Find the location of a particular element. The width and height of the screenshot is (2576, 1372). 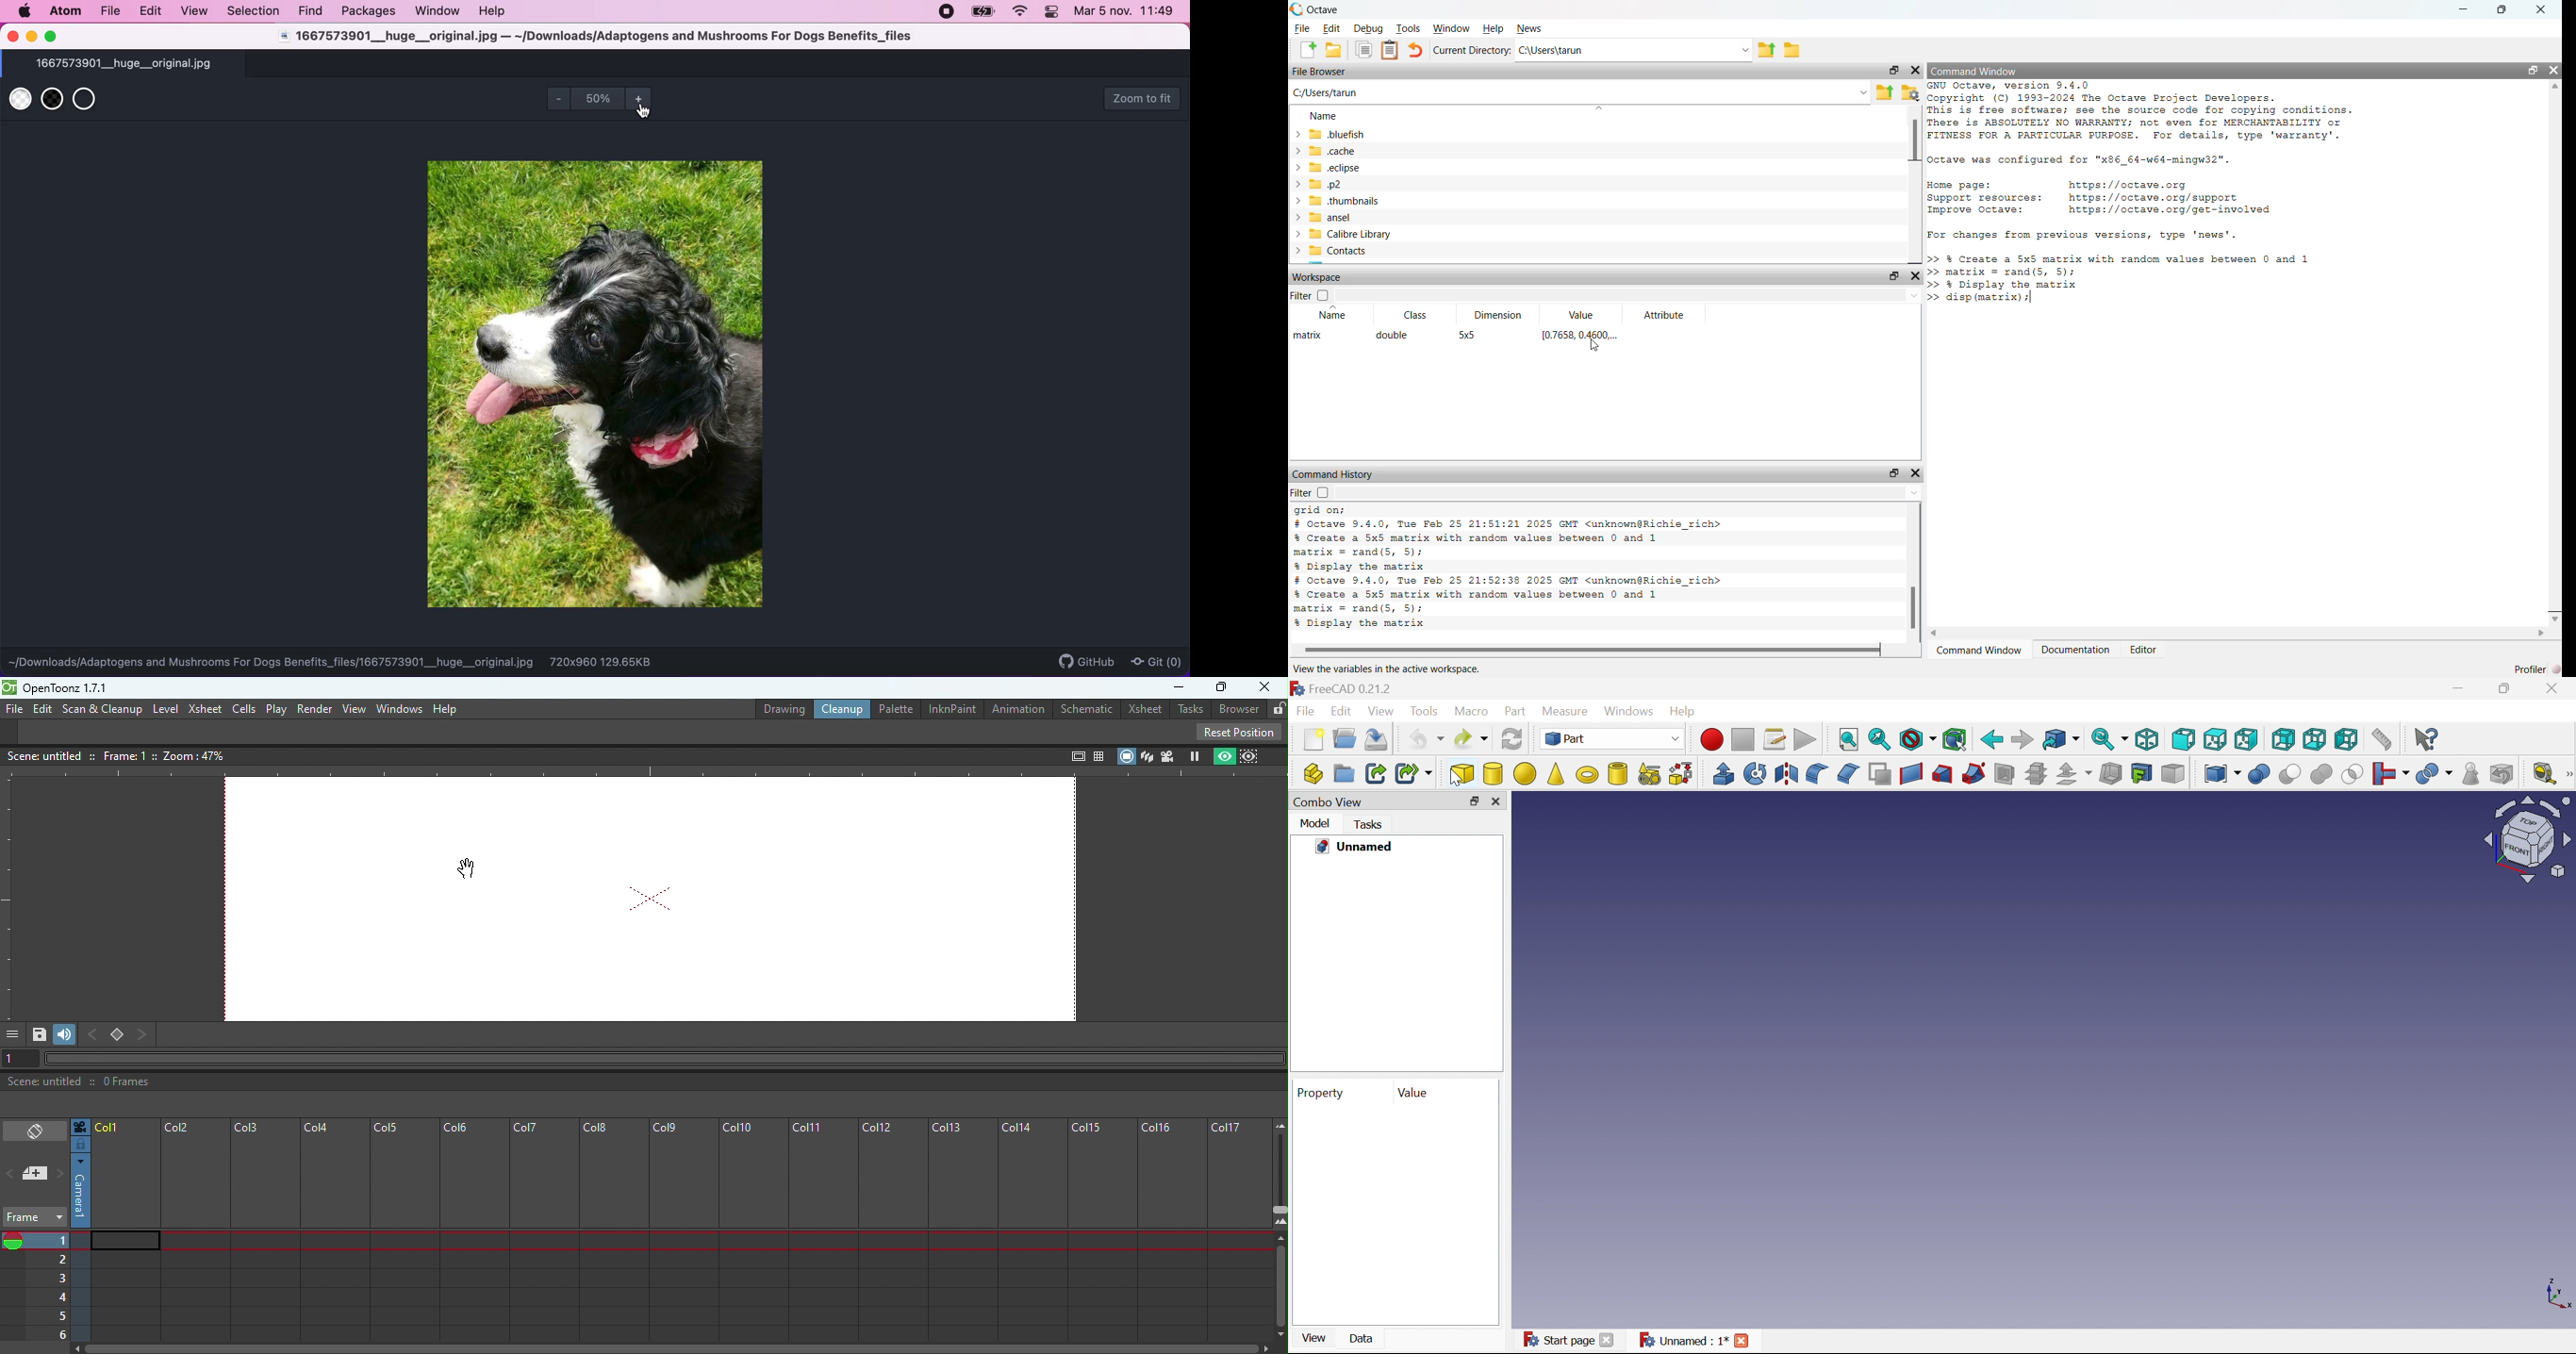

view is located at coordinates (196, 11).